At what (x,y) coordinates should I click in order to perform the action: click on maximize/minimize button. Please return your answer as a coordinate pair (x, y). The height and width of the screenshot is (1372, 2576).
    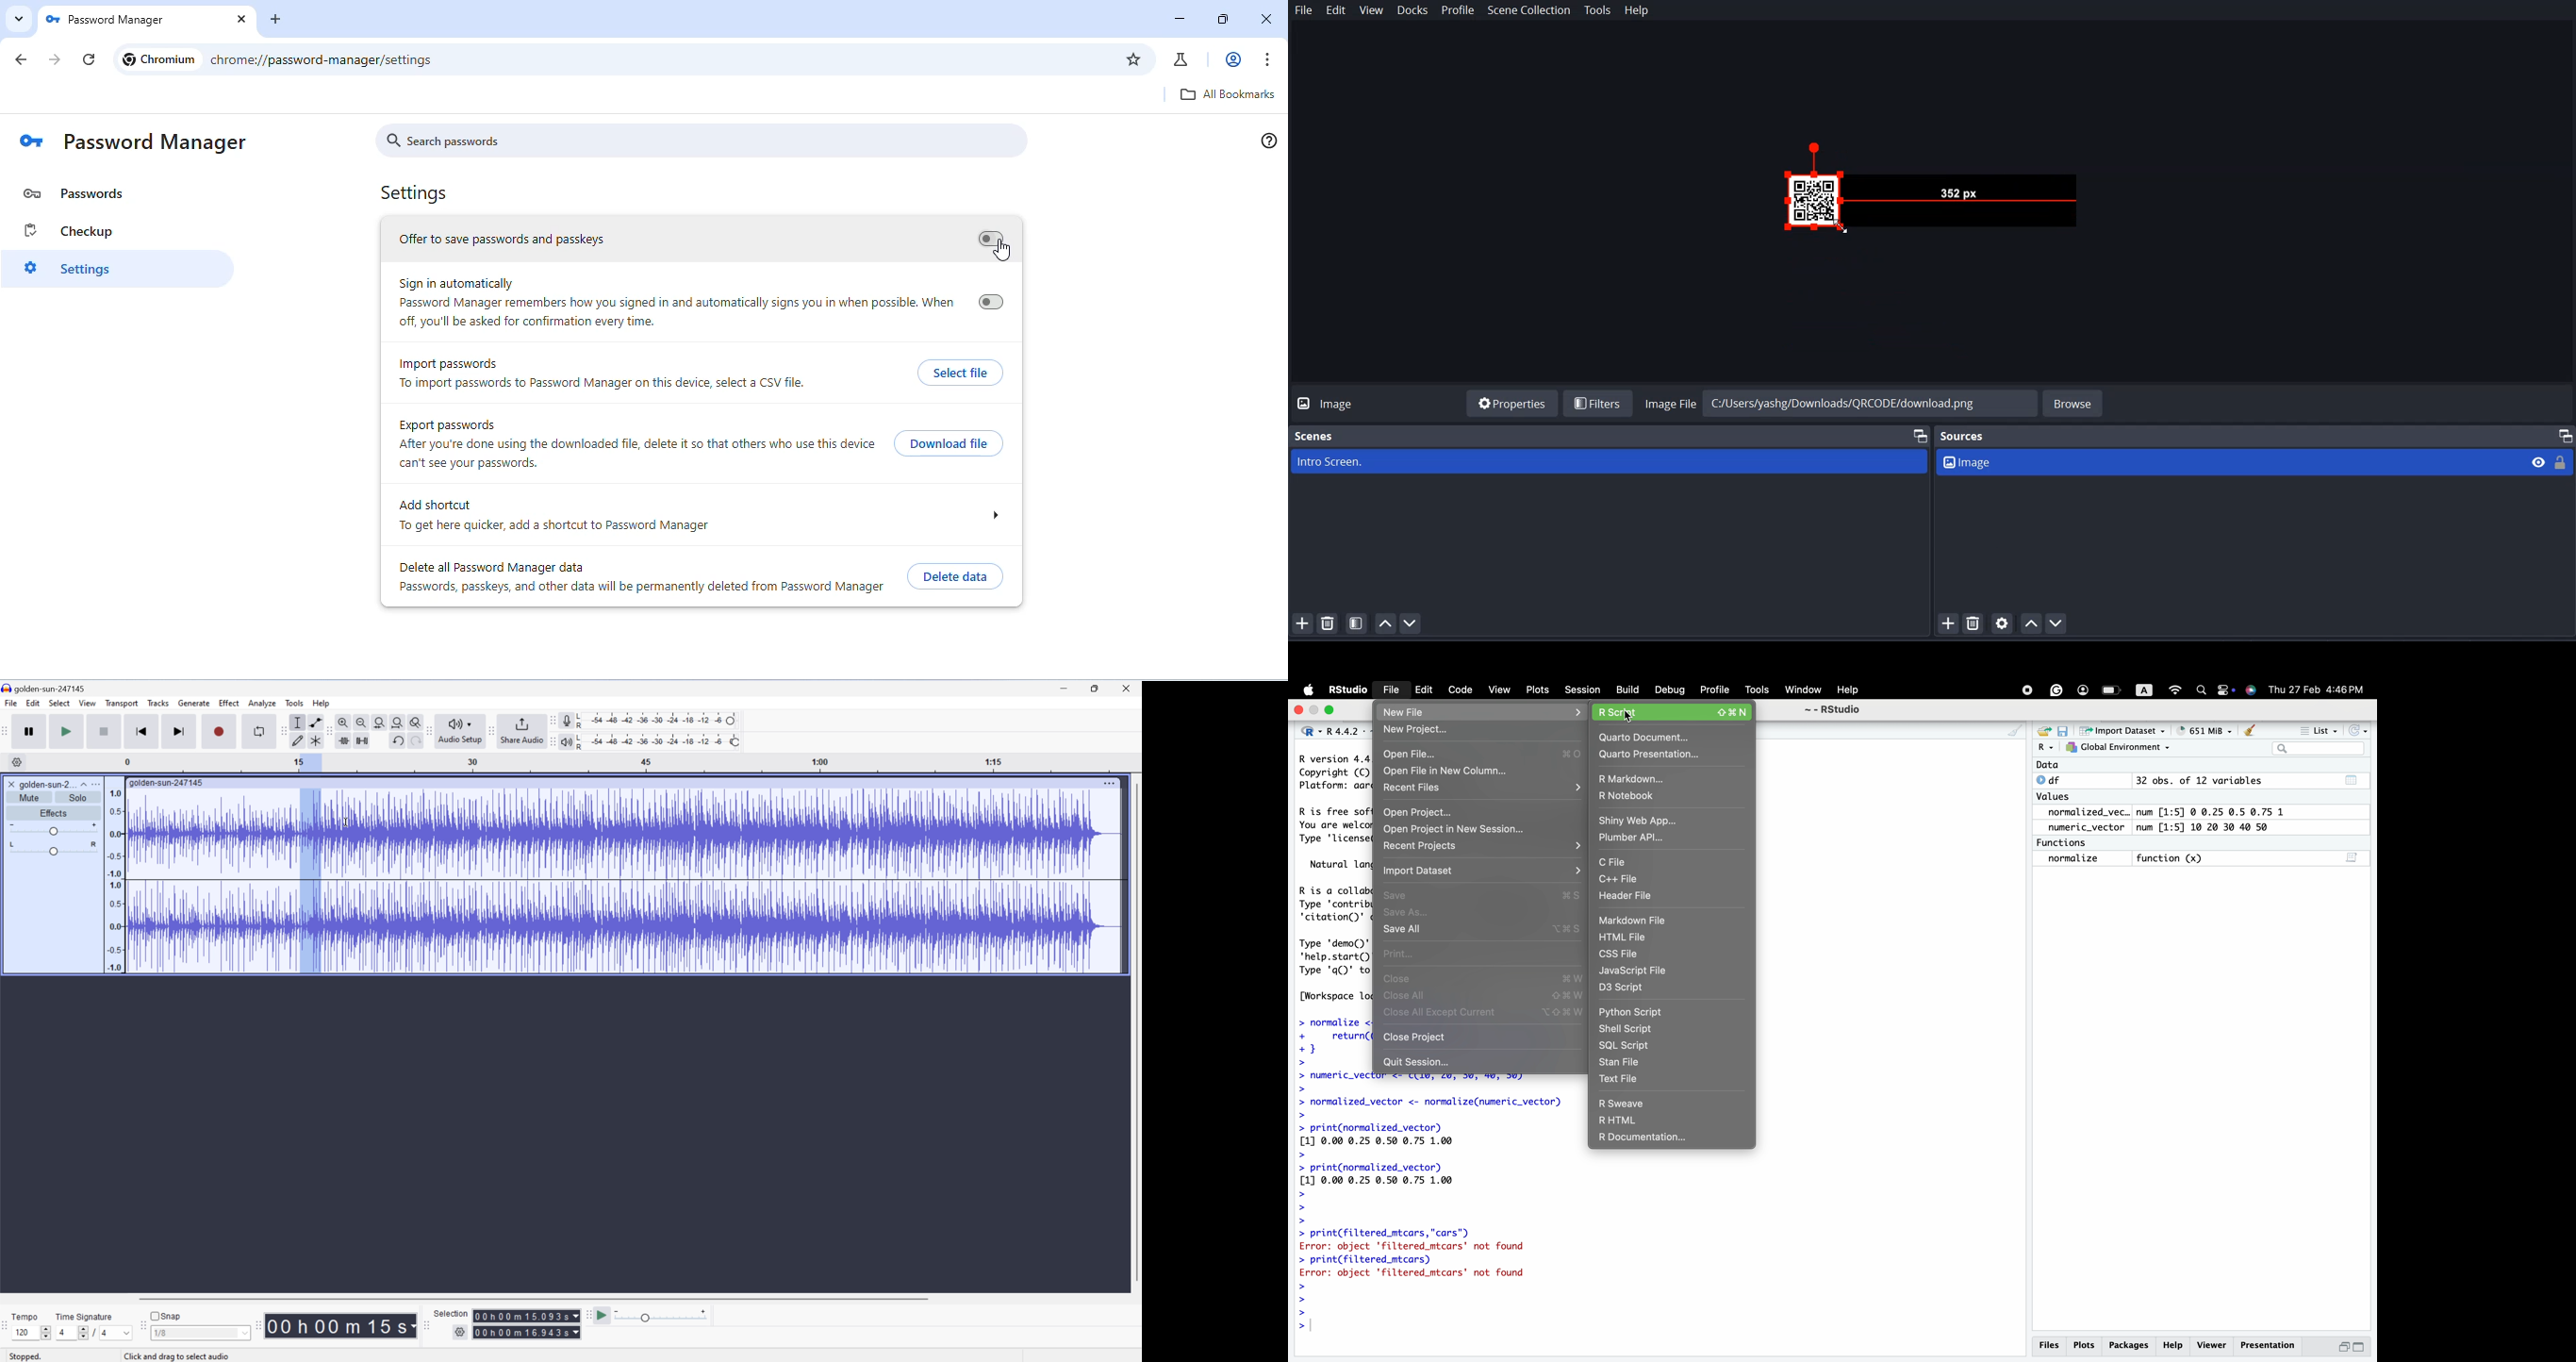
    Looking at the image, I should click on (2352, 1346).